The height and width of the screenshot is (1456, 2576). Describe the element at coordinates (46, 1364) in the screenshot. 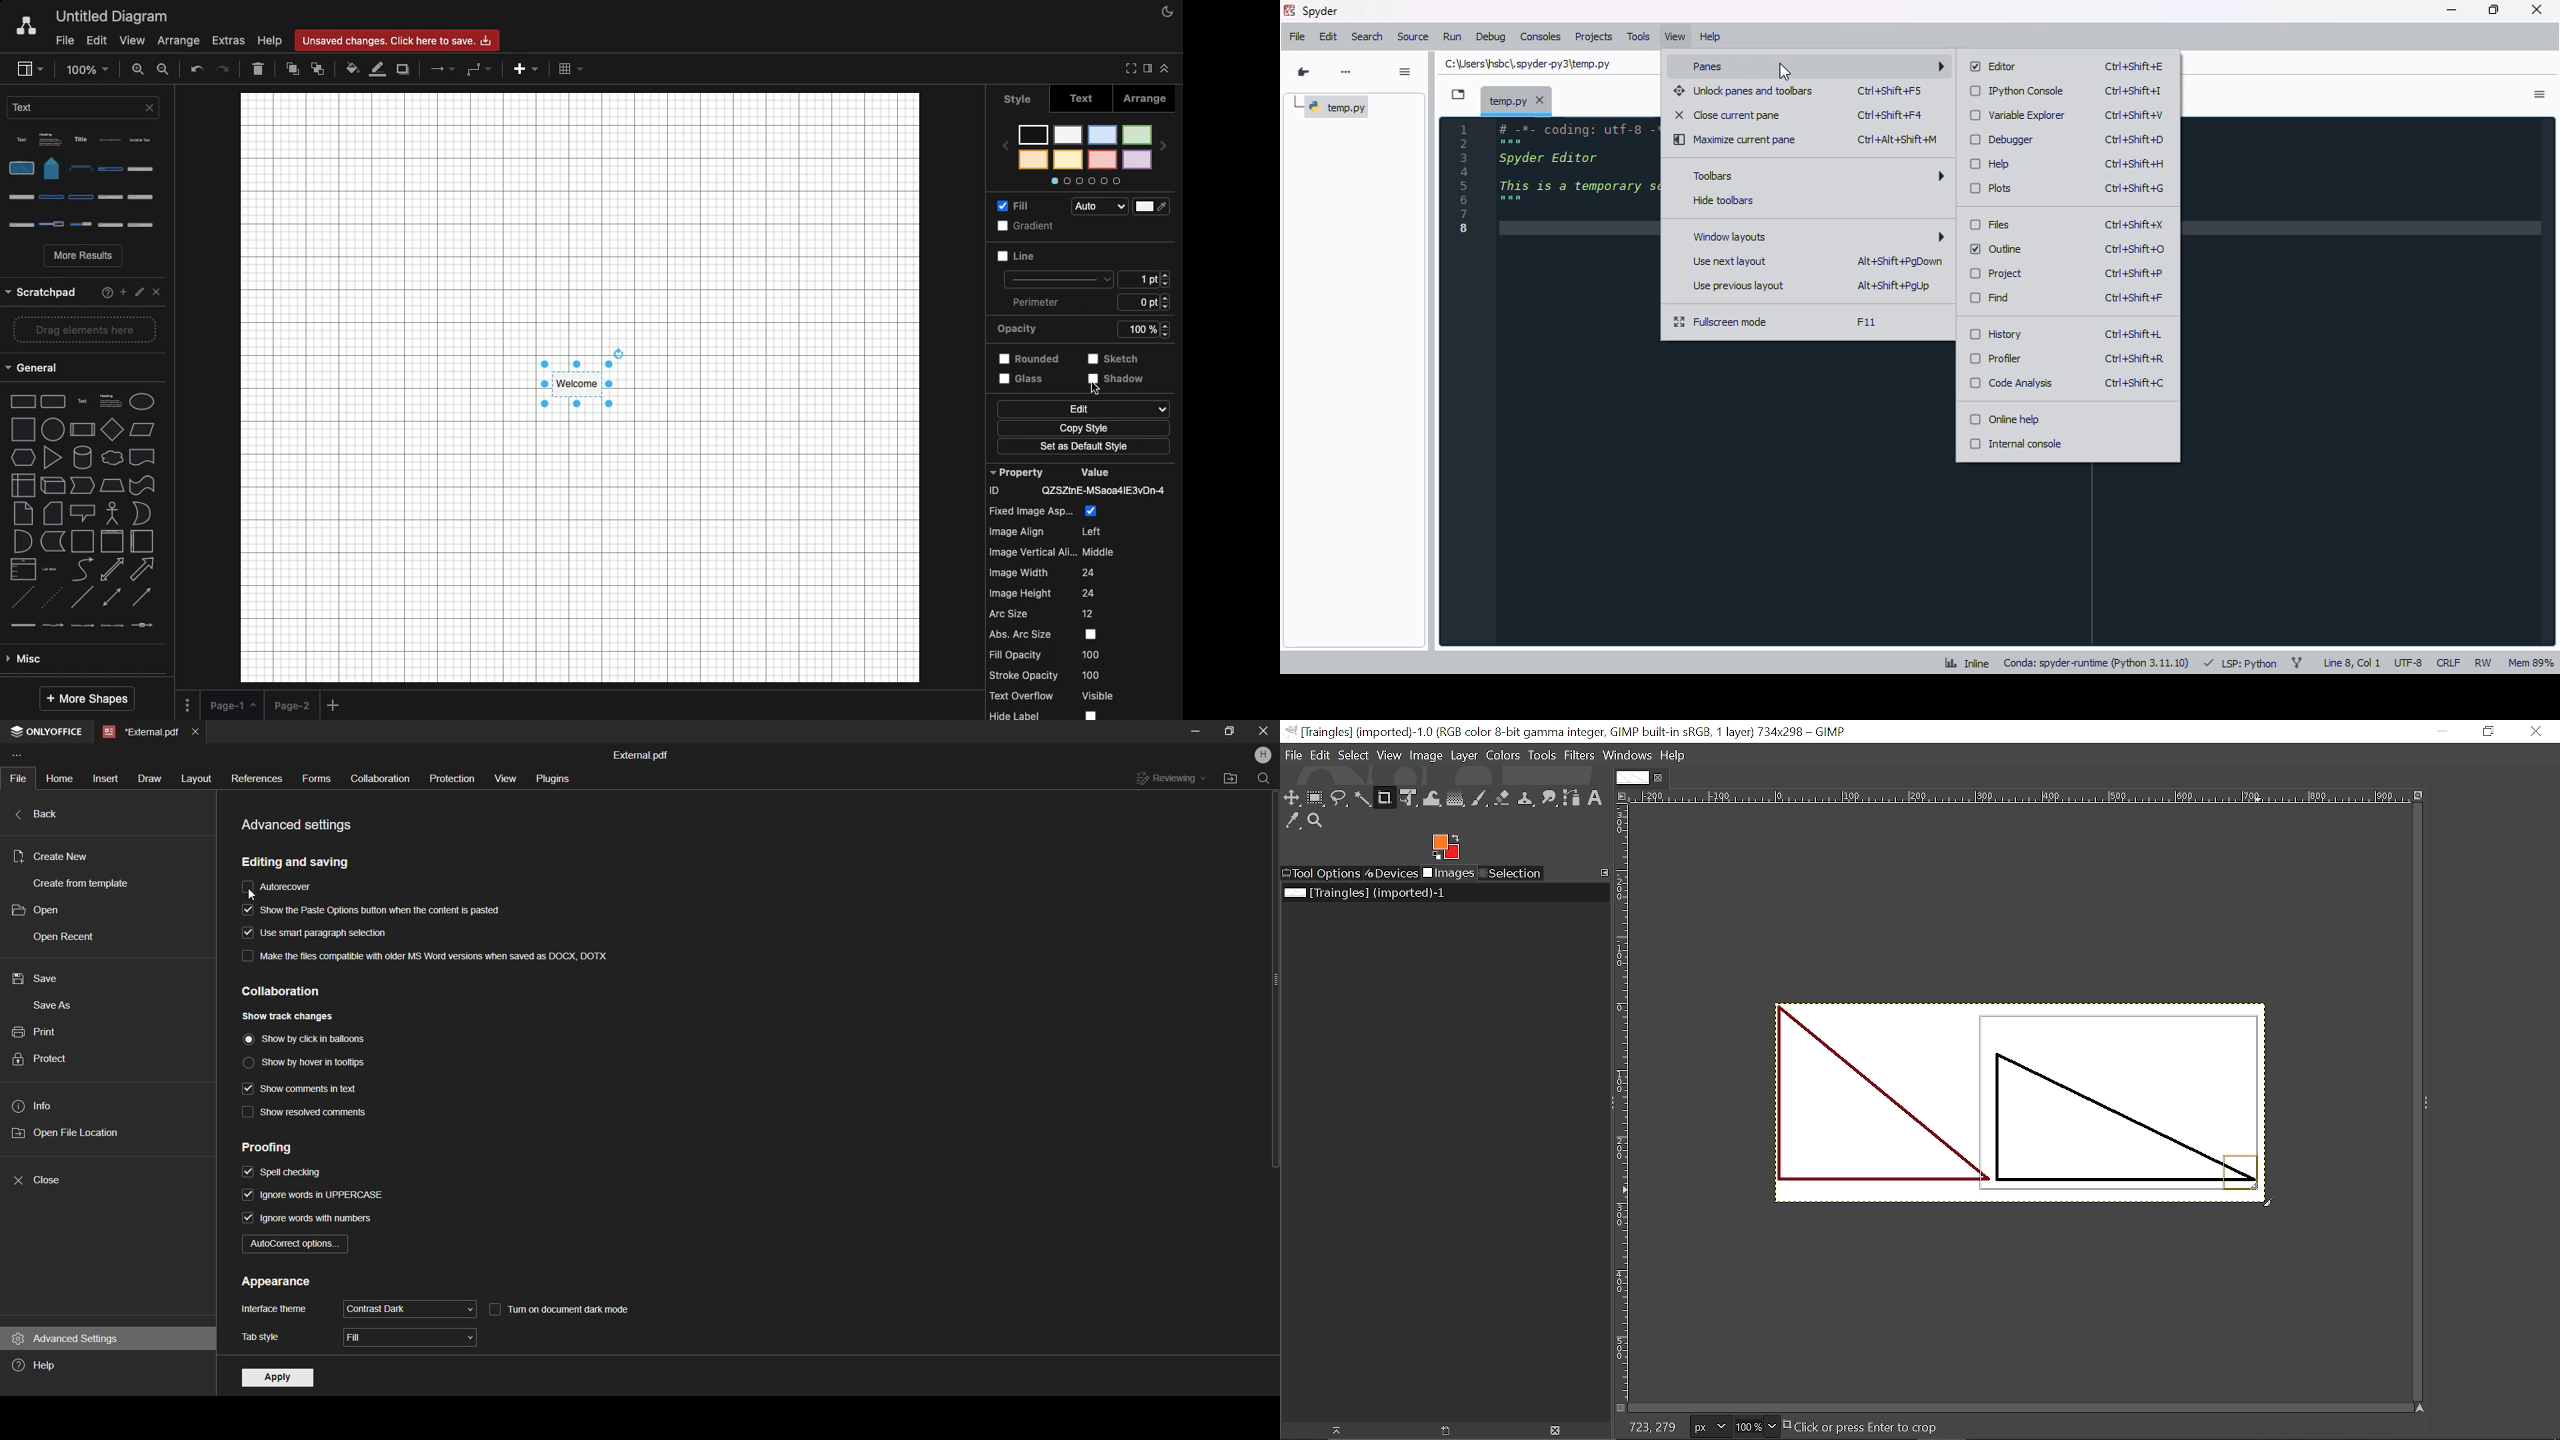

I see `help` at that location.